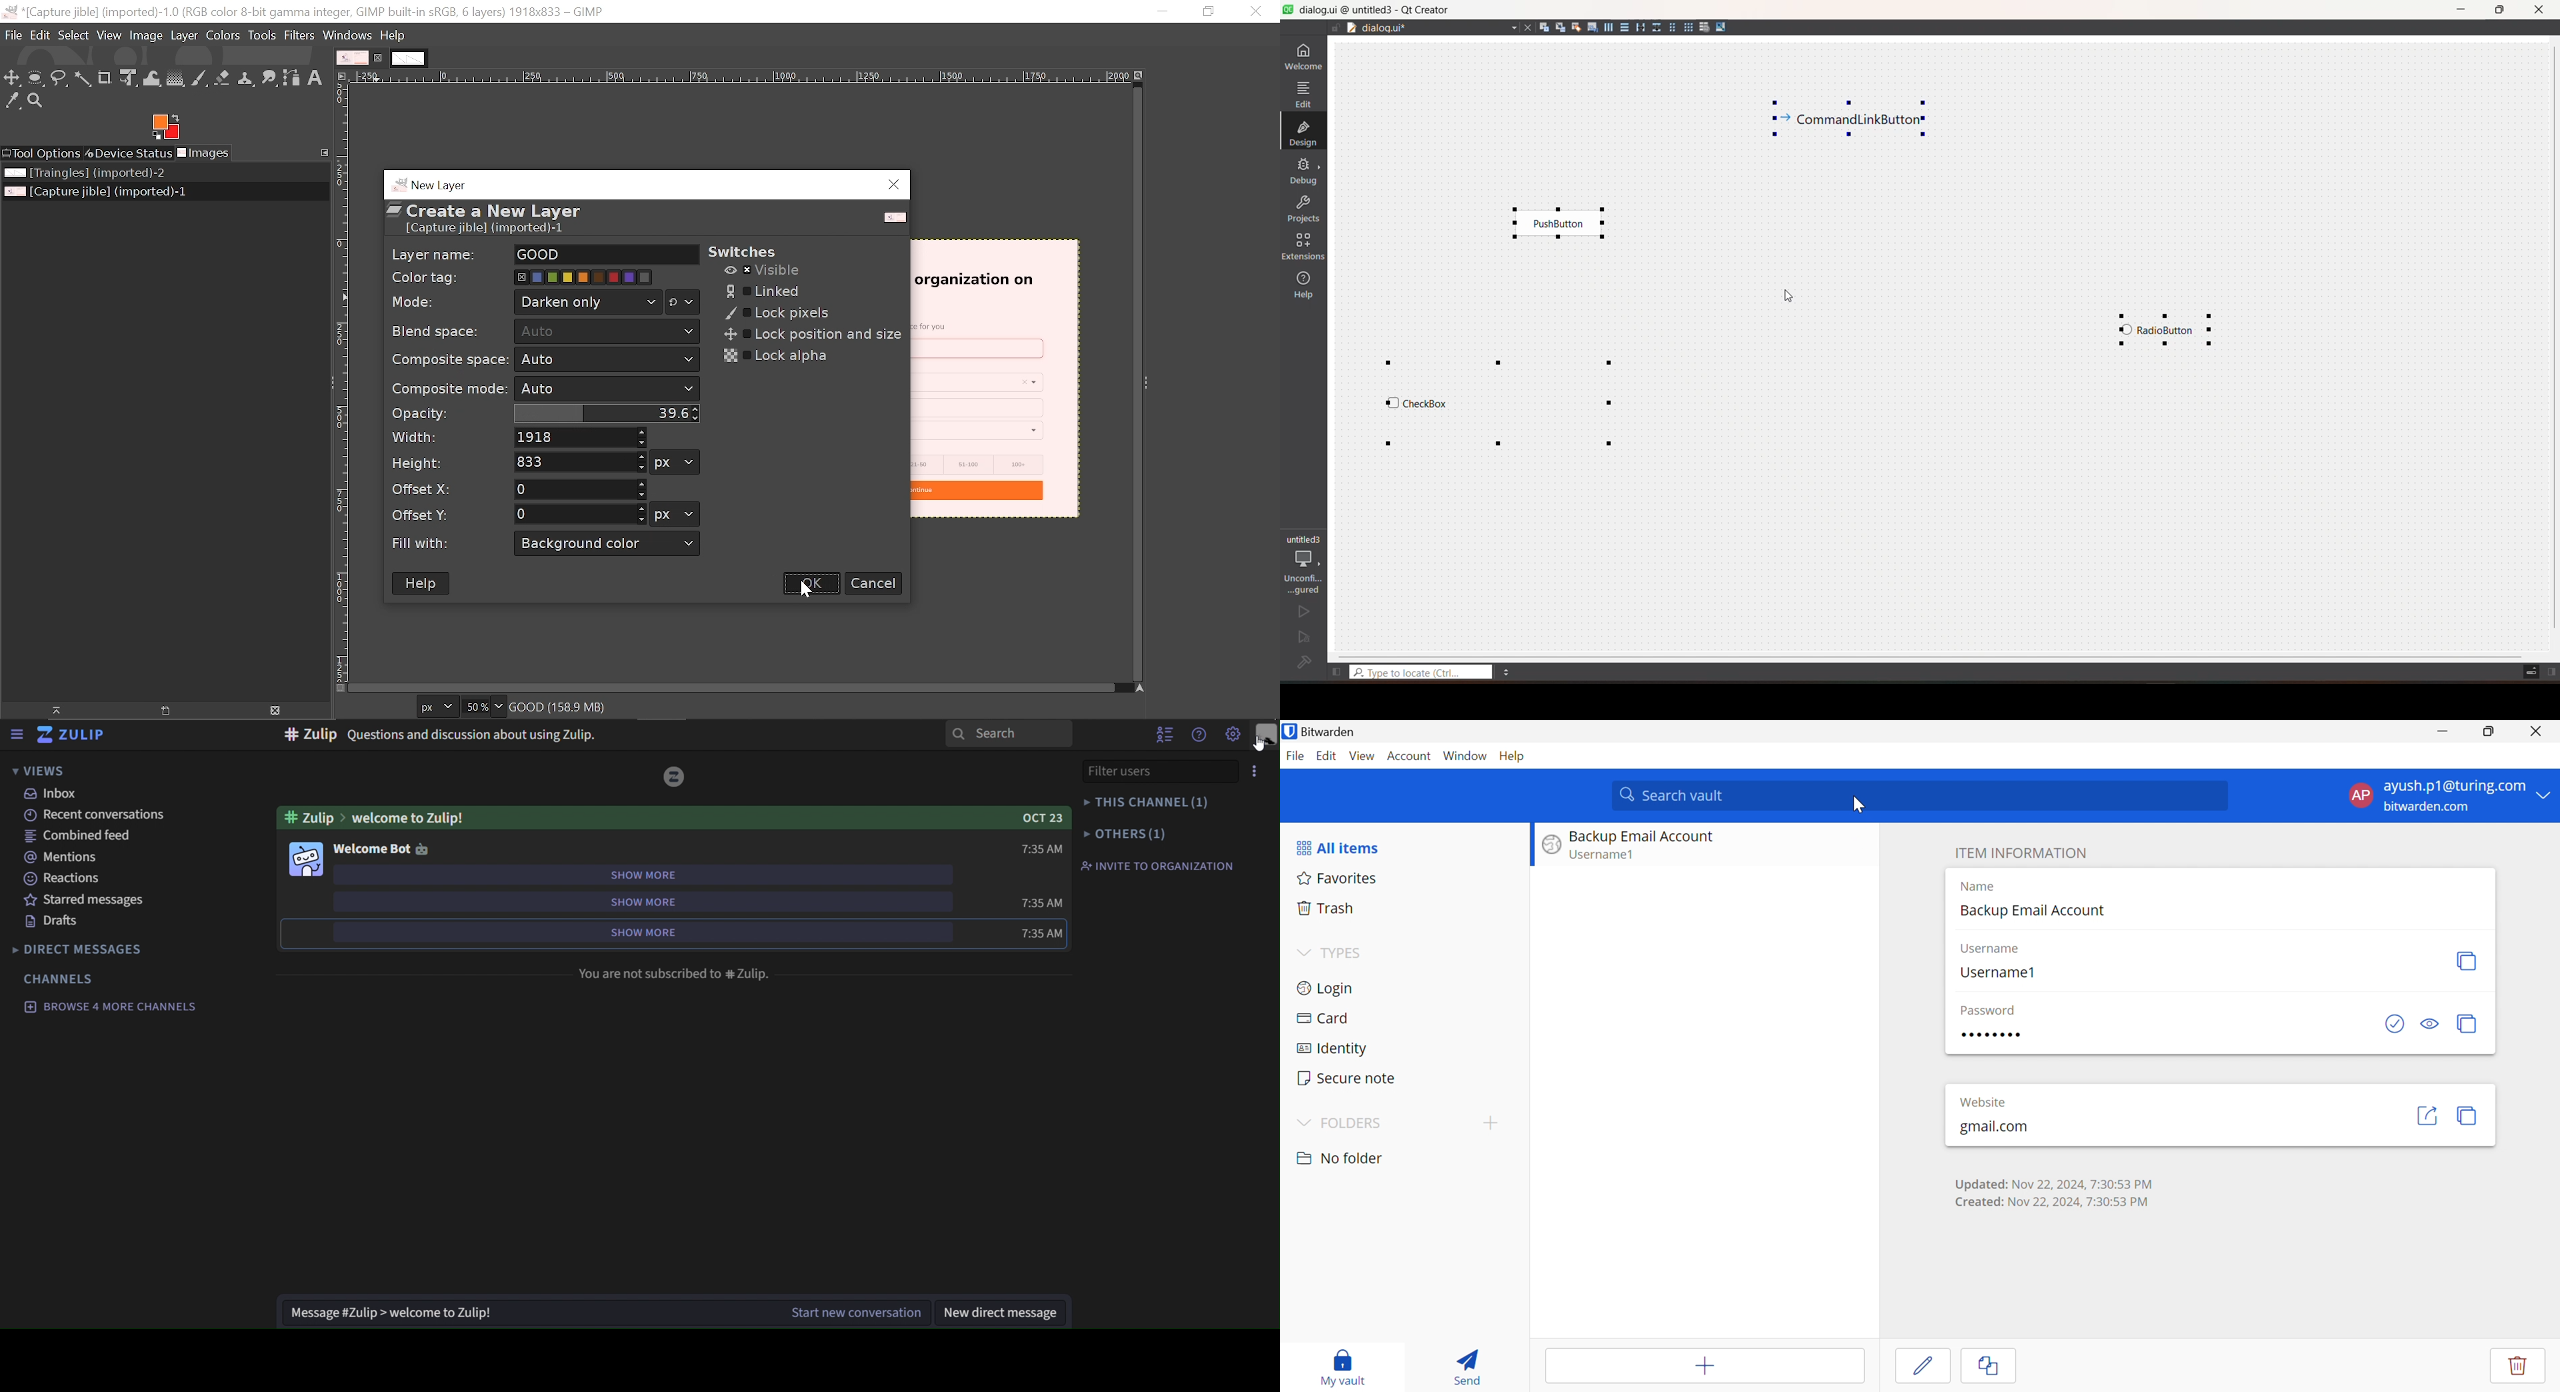 Image resolution: width=2576 pixels, height=1400 pixels. Describe the element at coordinates (1200, 736) in the screenshot. I see `get help` at that location.